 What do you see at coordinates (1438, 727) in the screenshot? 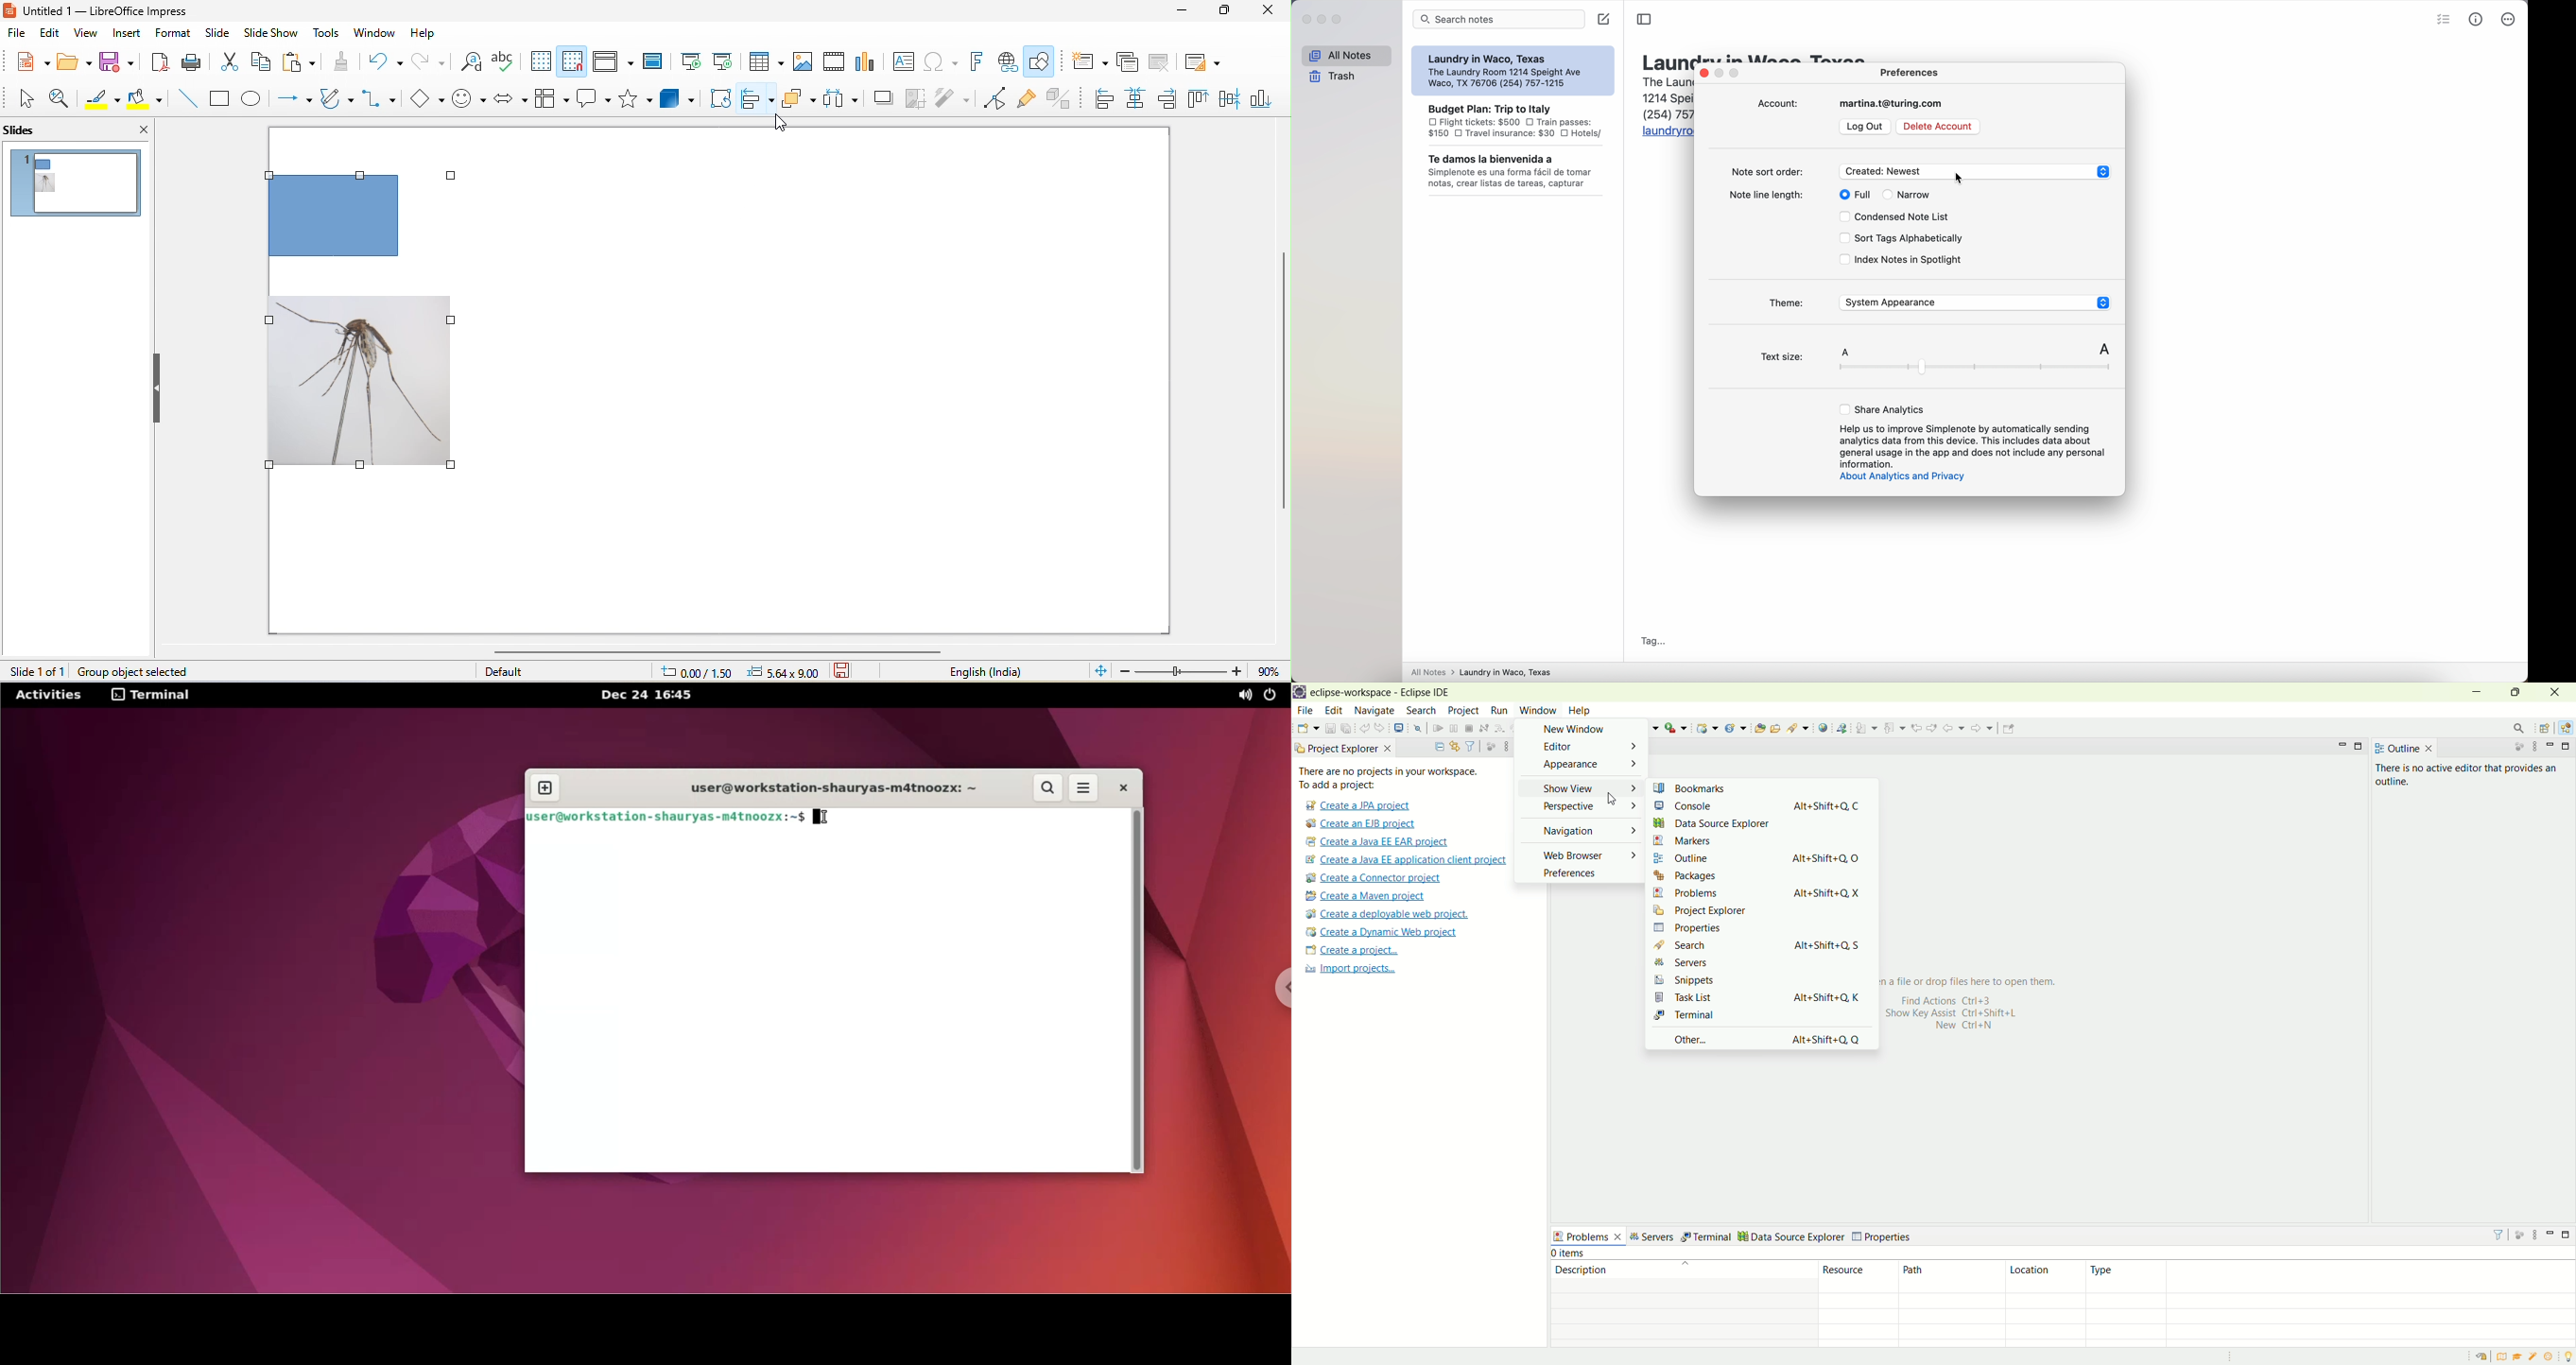
I see `resume` at bounding box center [1438, 727].